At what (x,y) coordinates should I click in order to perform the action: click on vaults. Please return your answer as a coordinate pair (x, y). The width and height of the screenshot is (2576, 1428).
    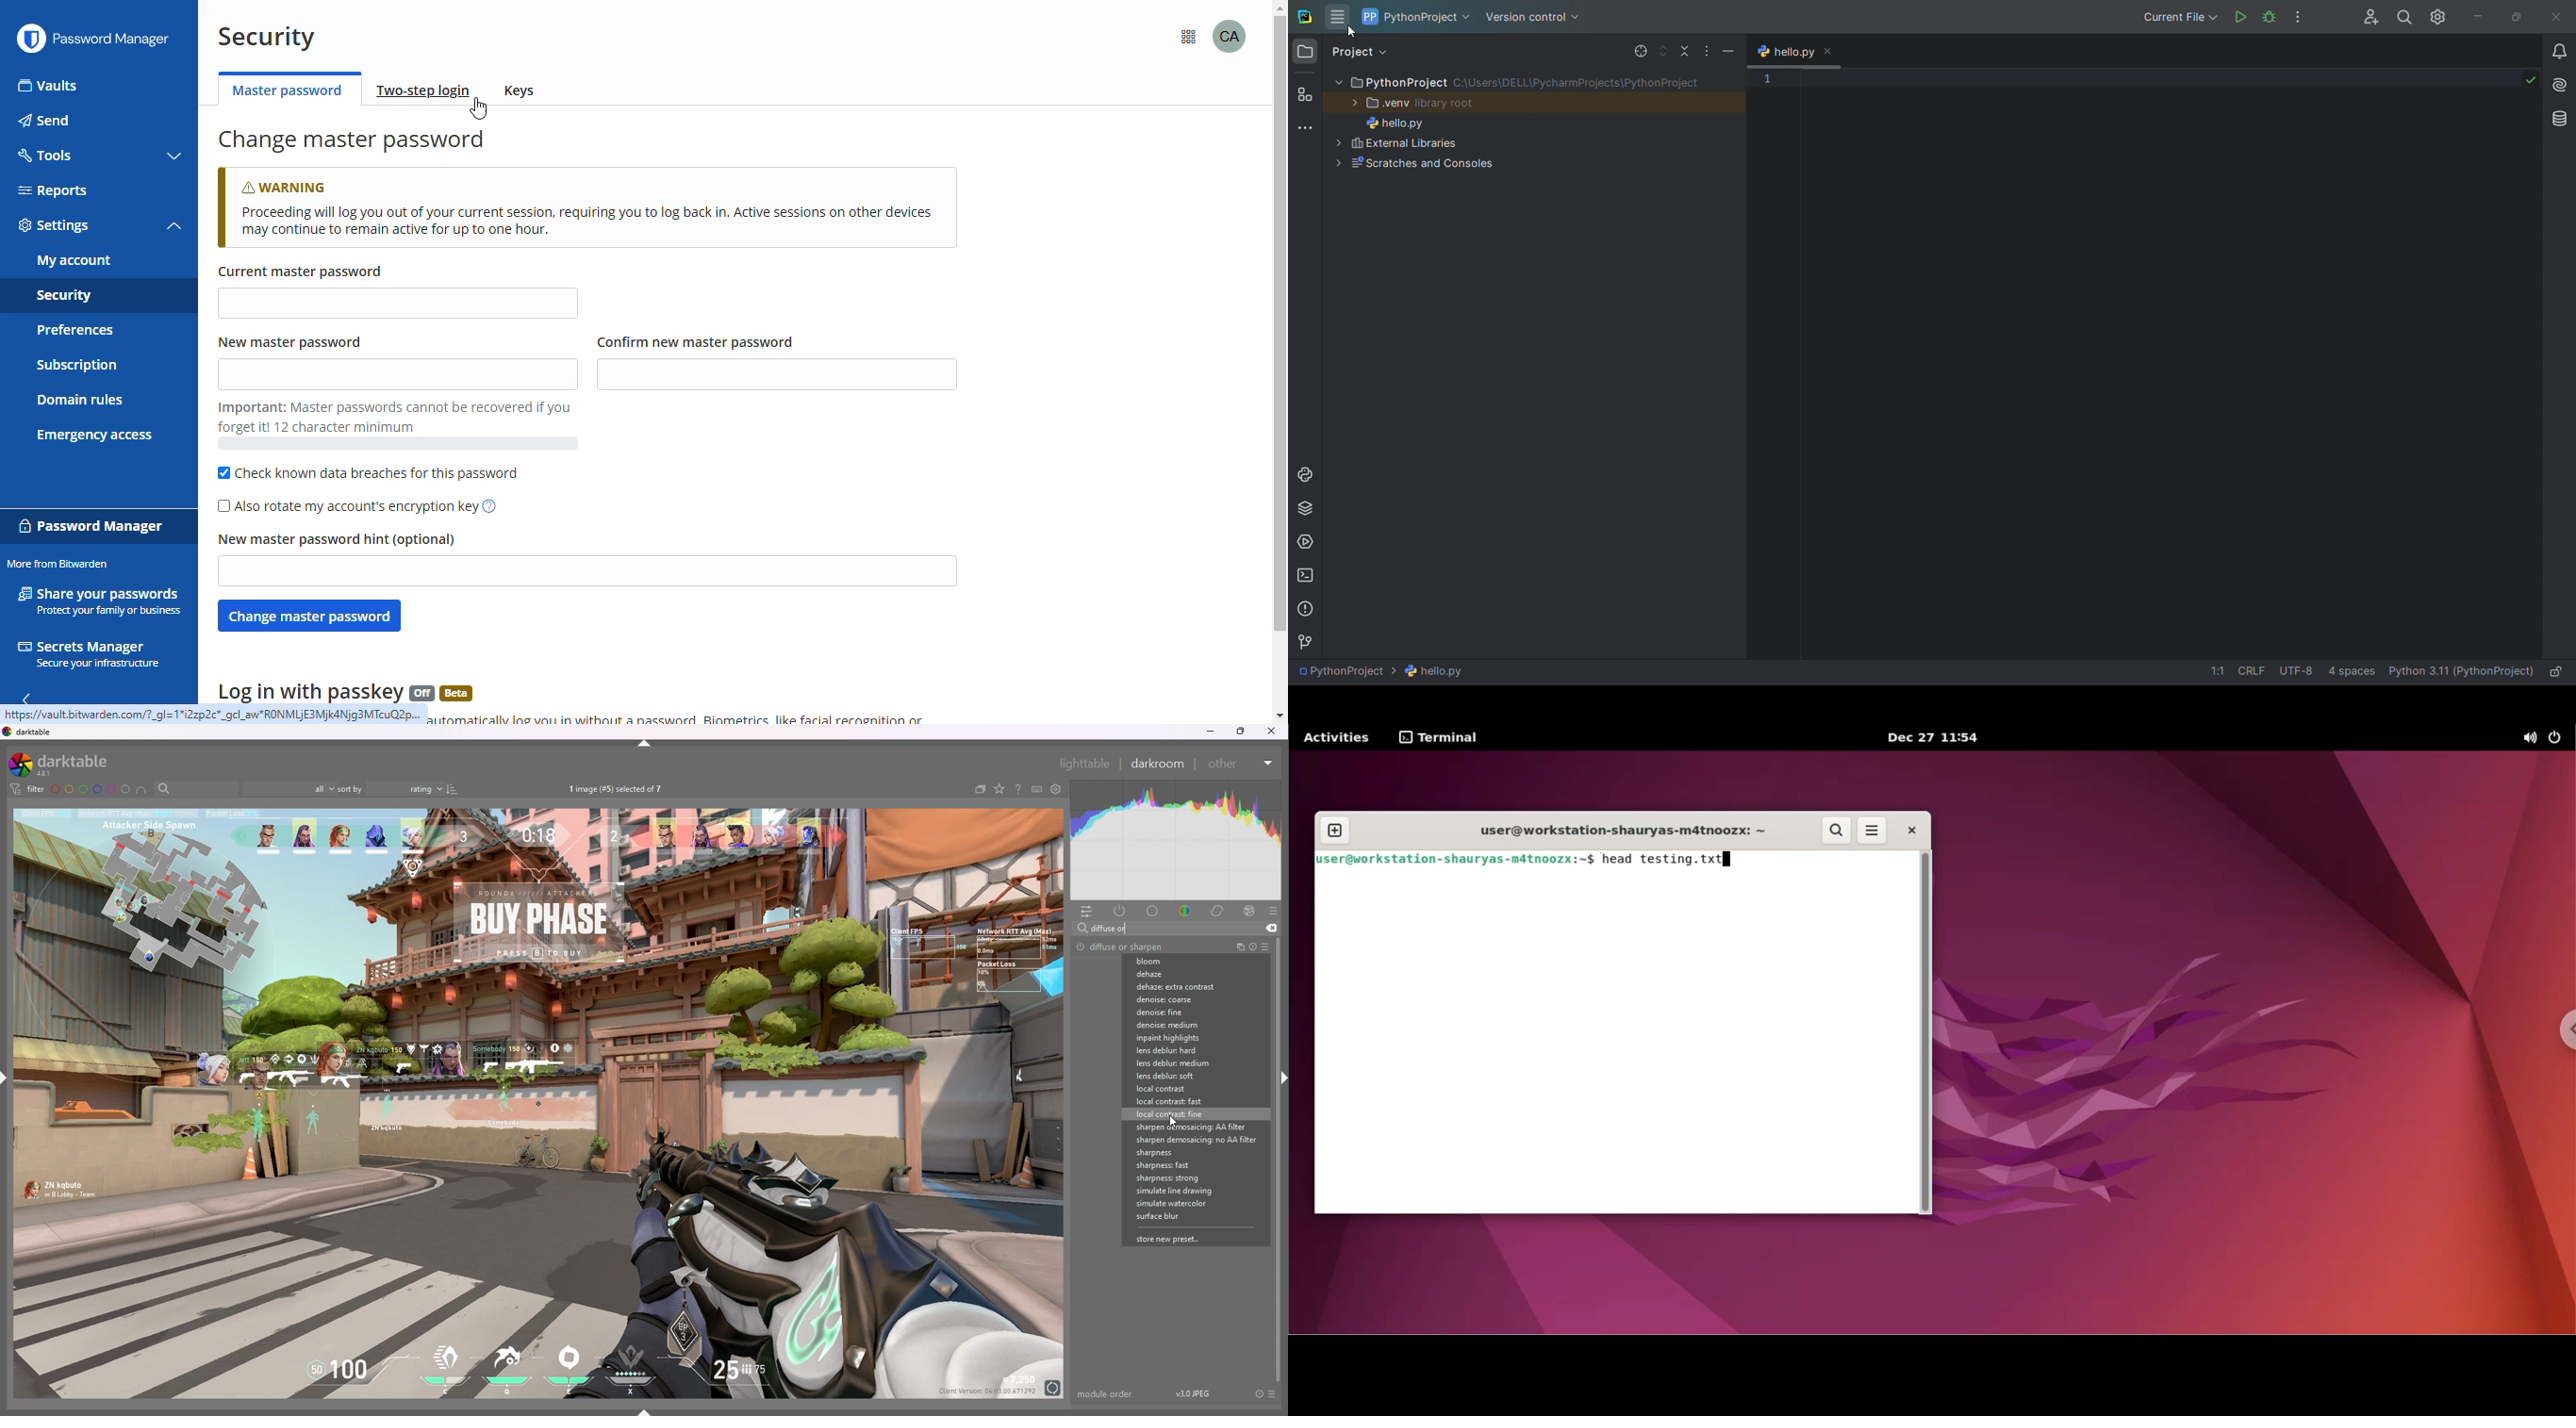
    Looking at the image, I should click on (49, 86).